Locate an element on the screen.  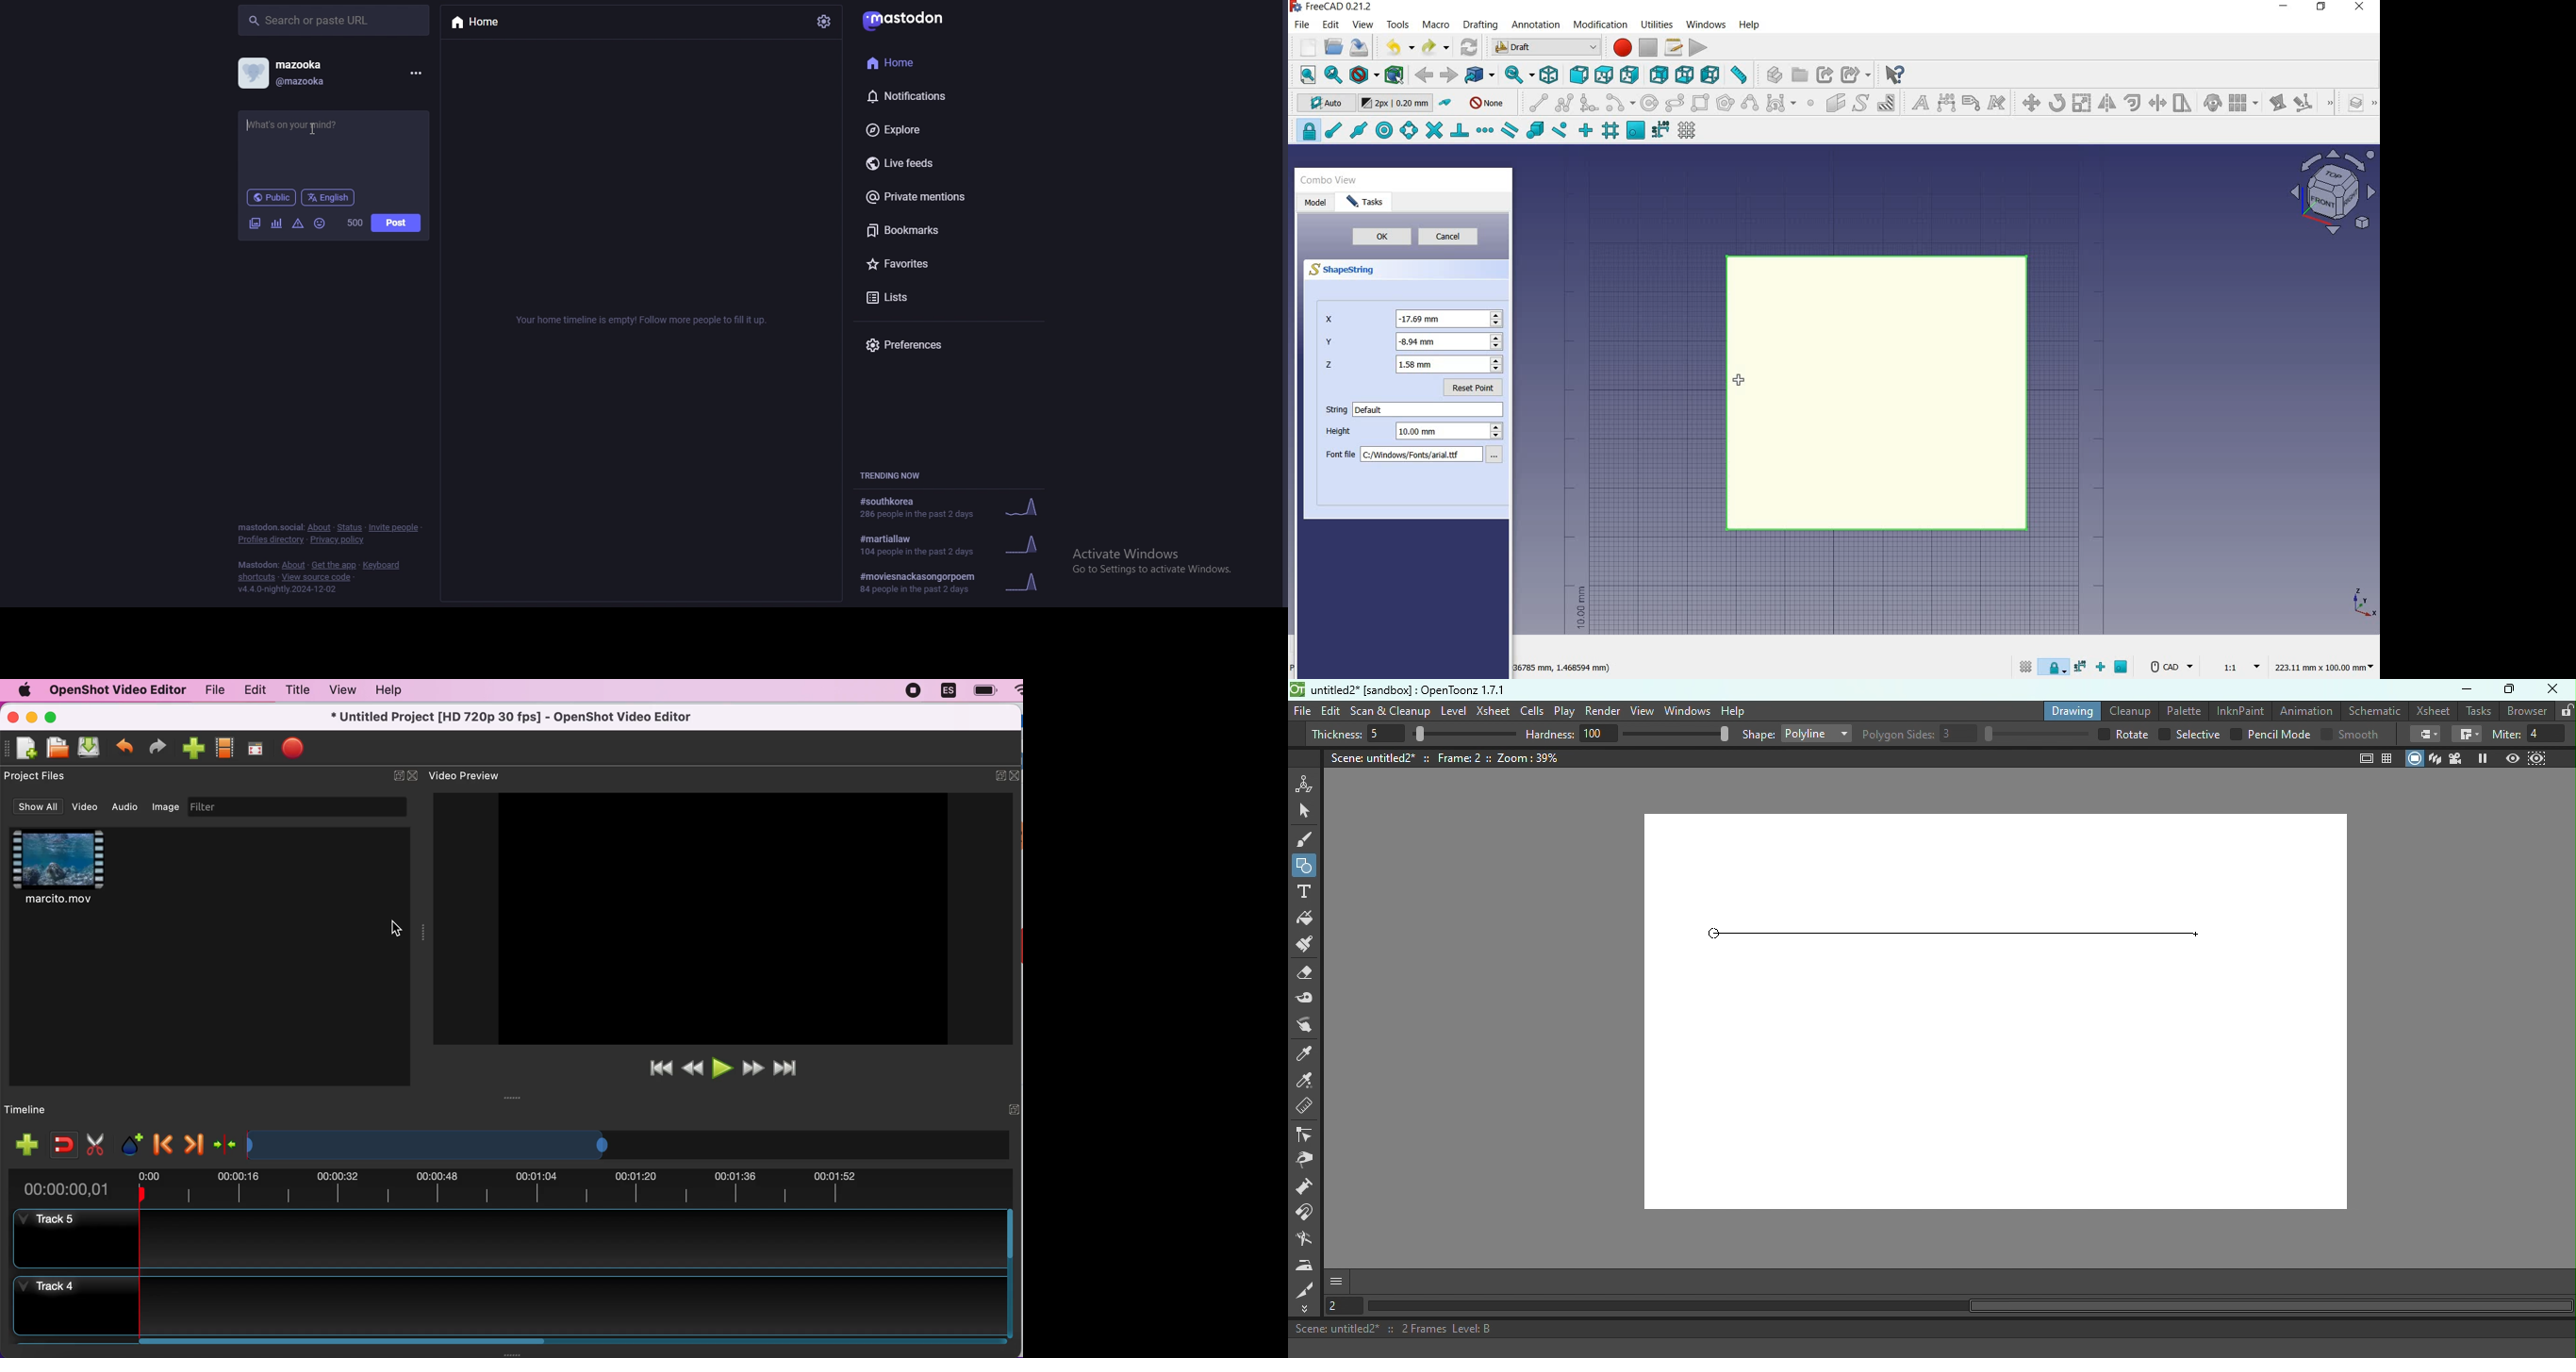
snap working plane is located at coordinates (2123, 669).